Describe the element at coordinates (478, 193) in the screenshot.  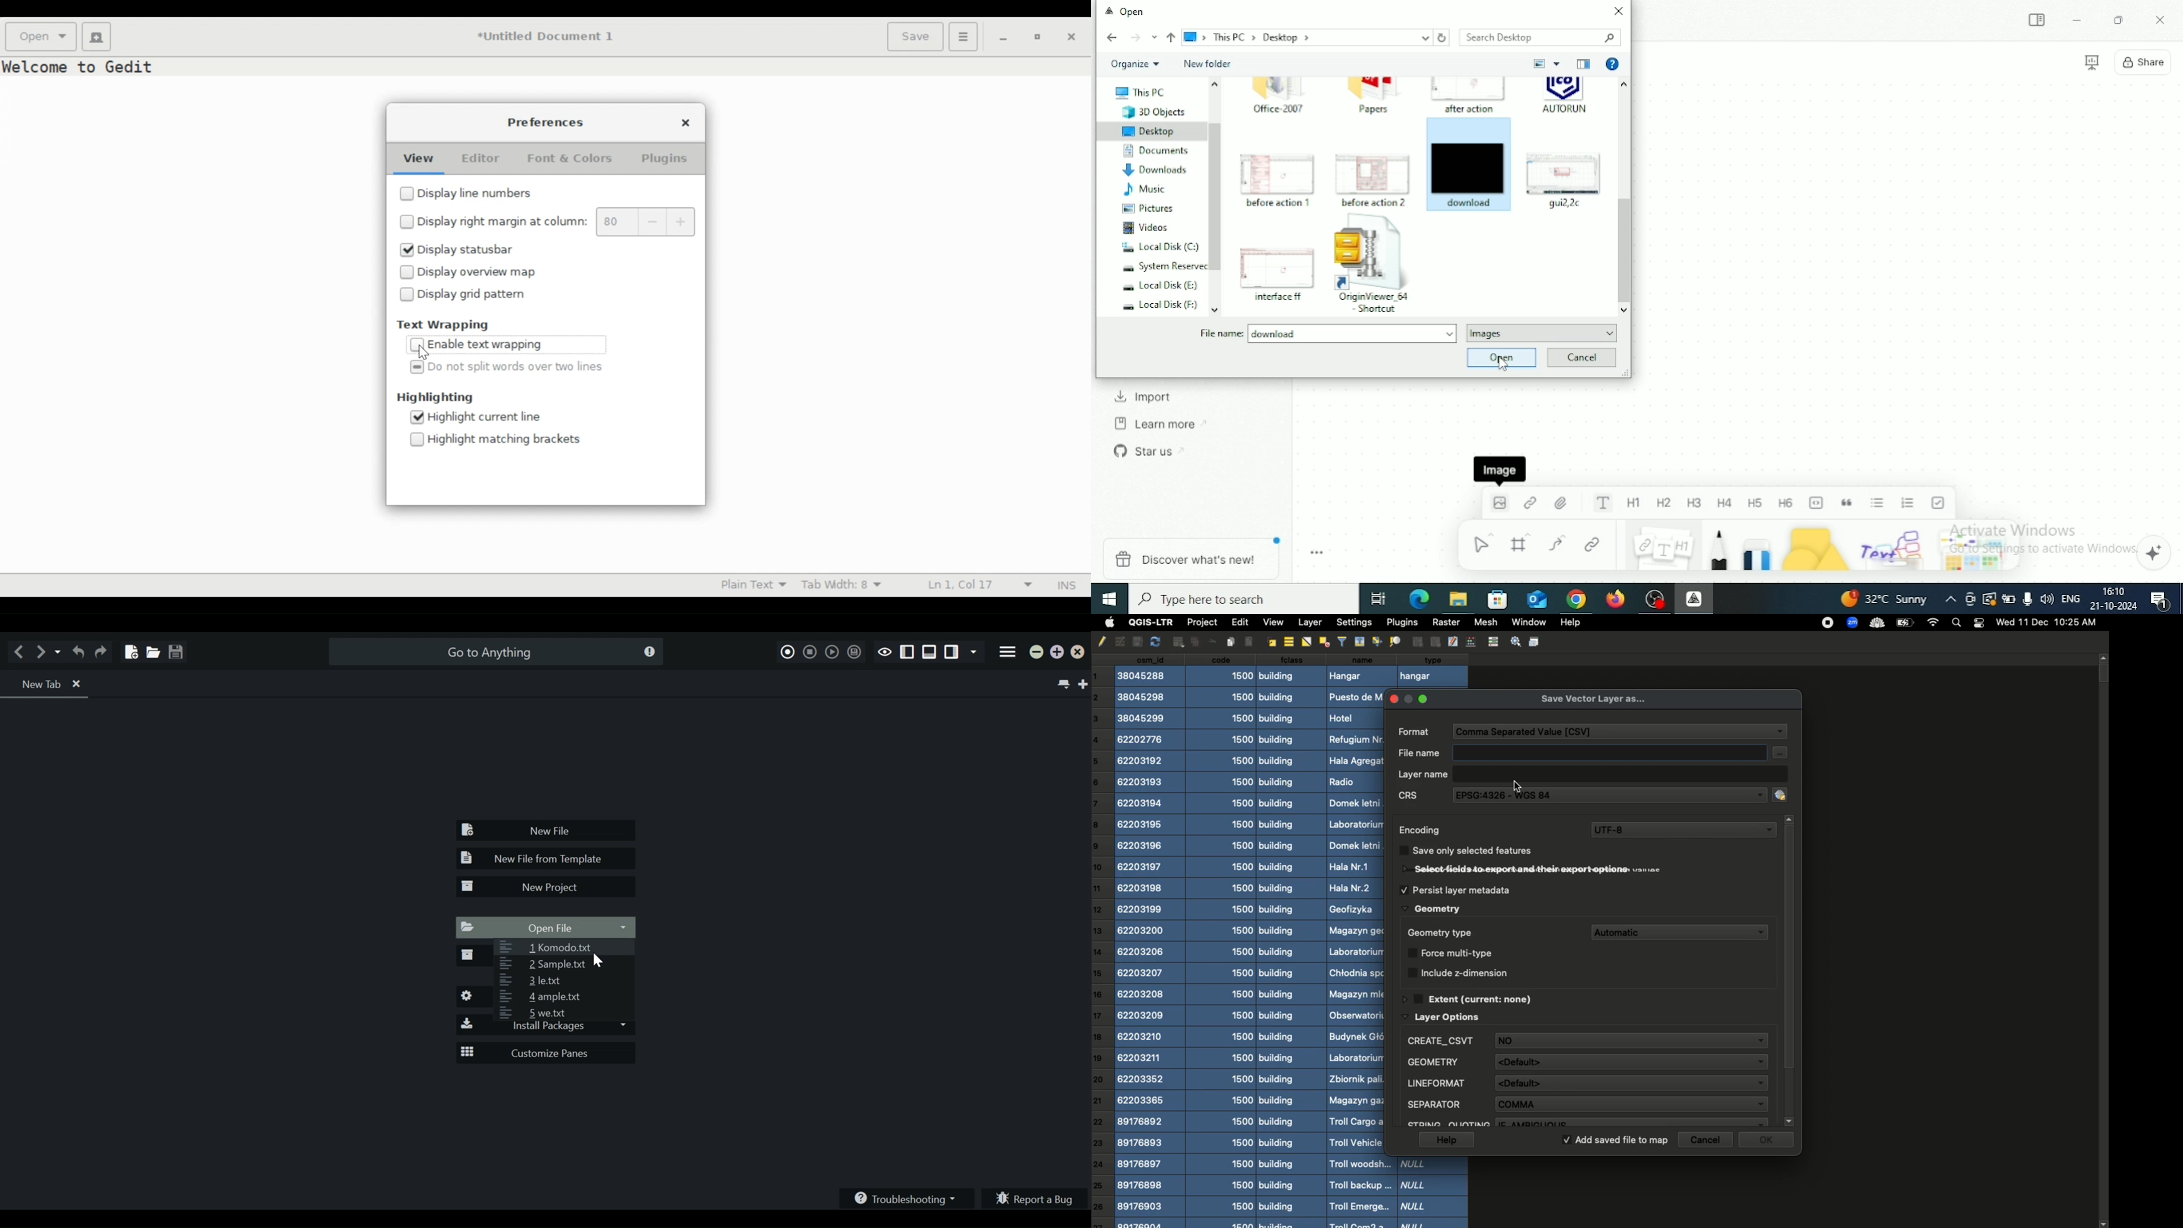
I see `Display line numbers` at that location.